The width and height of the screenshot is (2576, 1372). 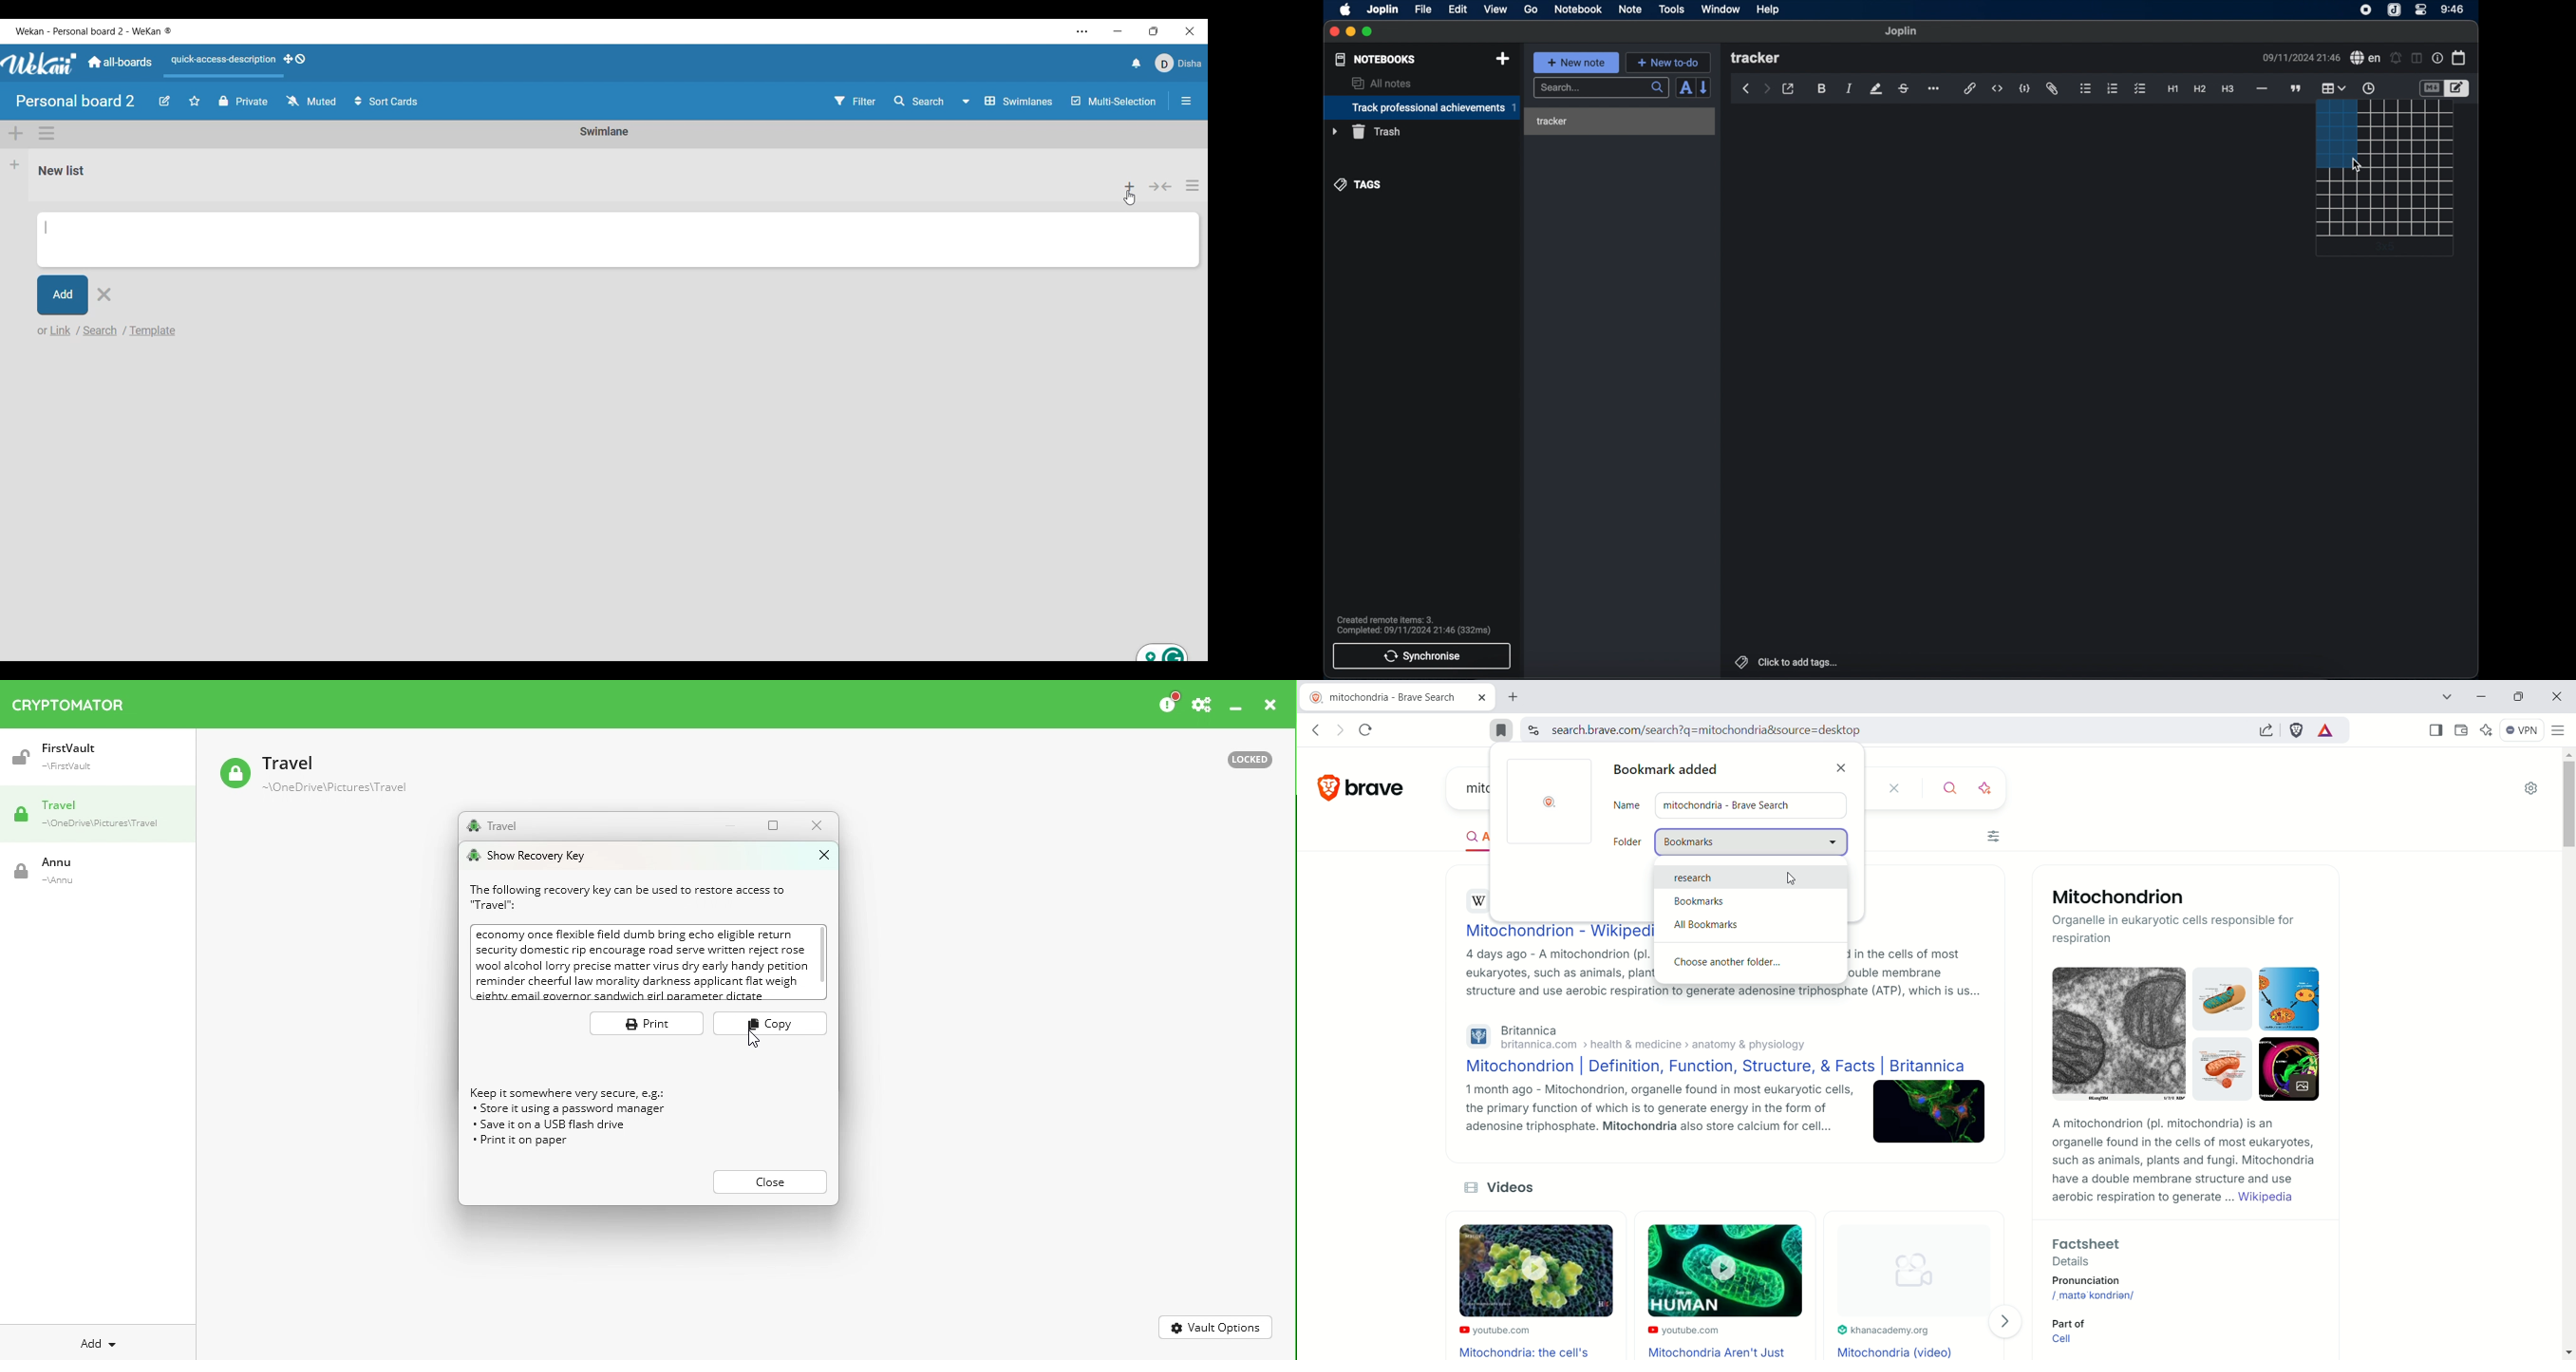 I want to click on Grammarly extension, so click(x=1163, y=652).